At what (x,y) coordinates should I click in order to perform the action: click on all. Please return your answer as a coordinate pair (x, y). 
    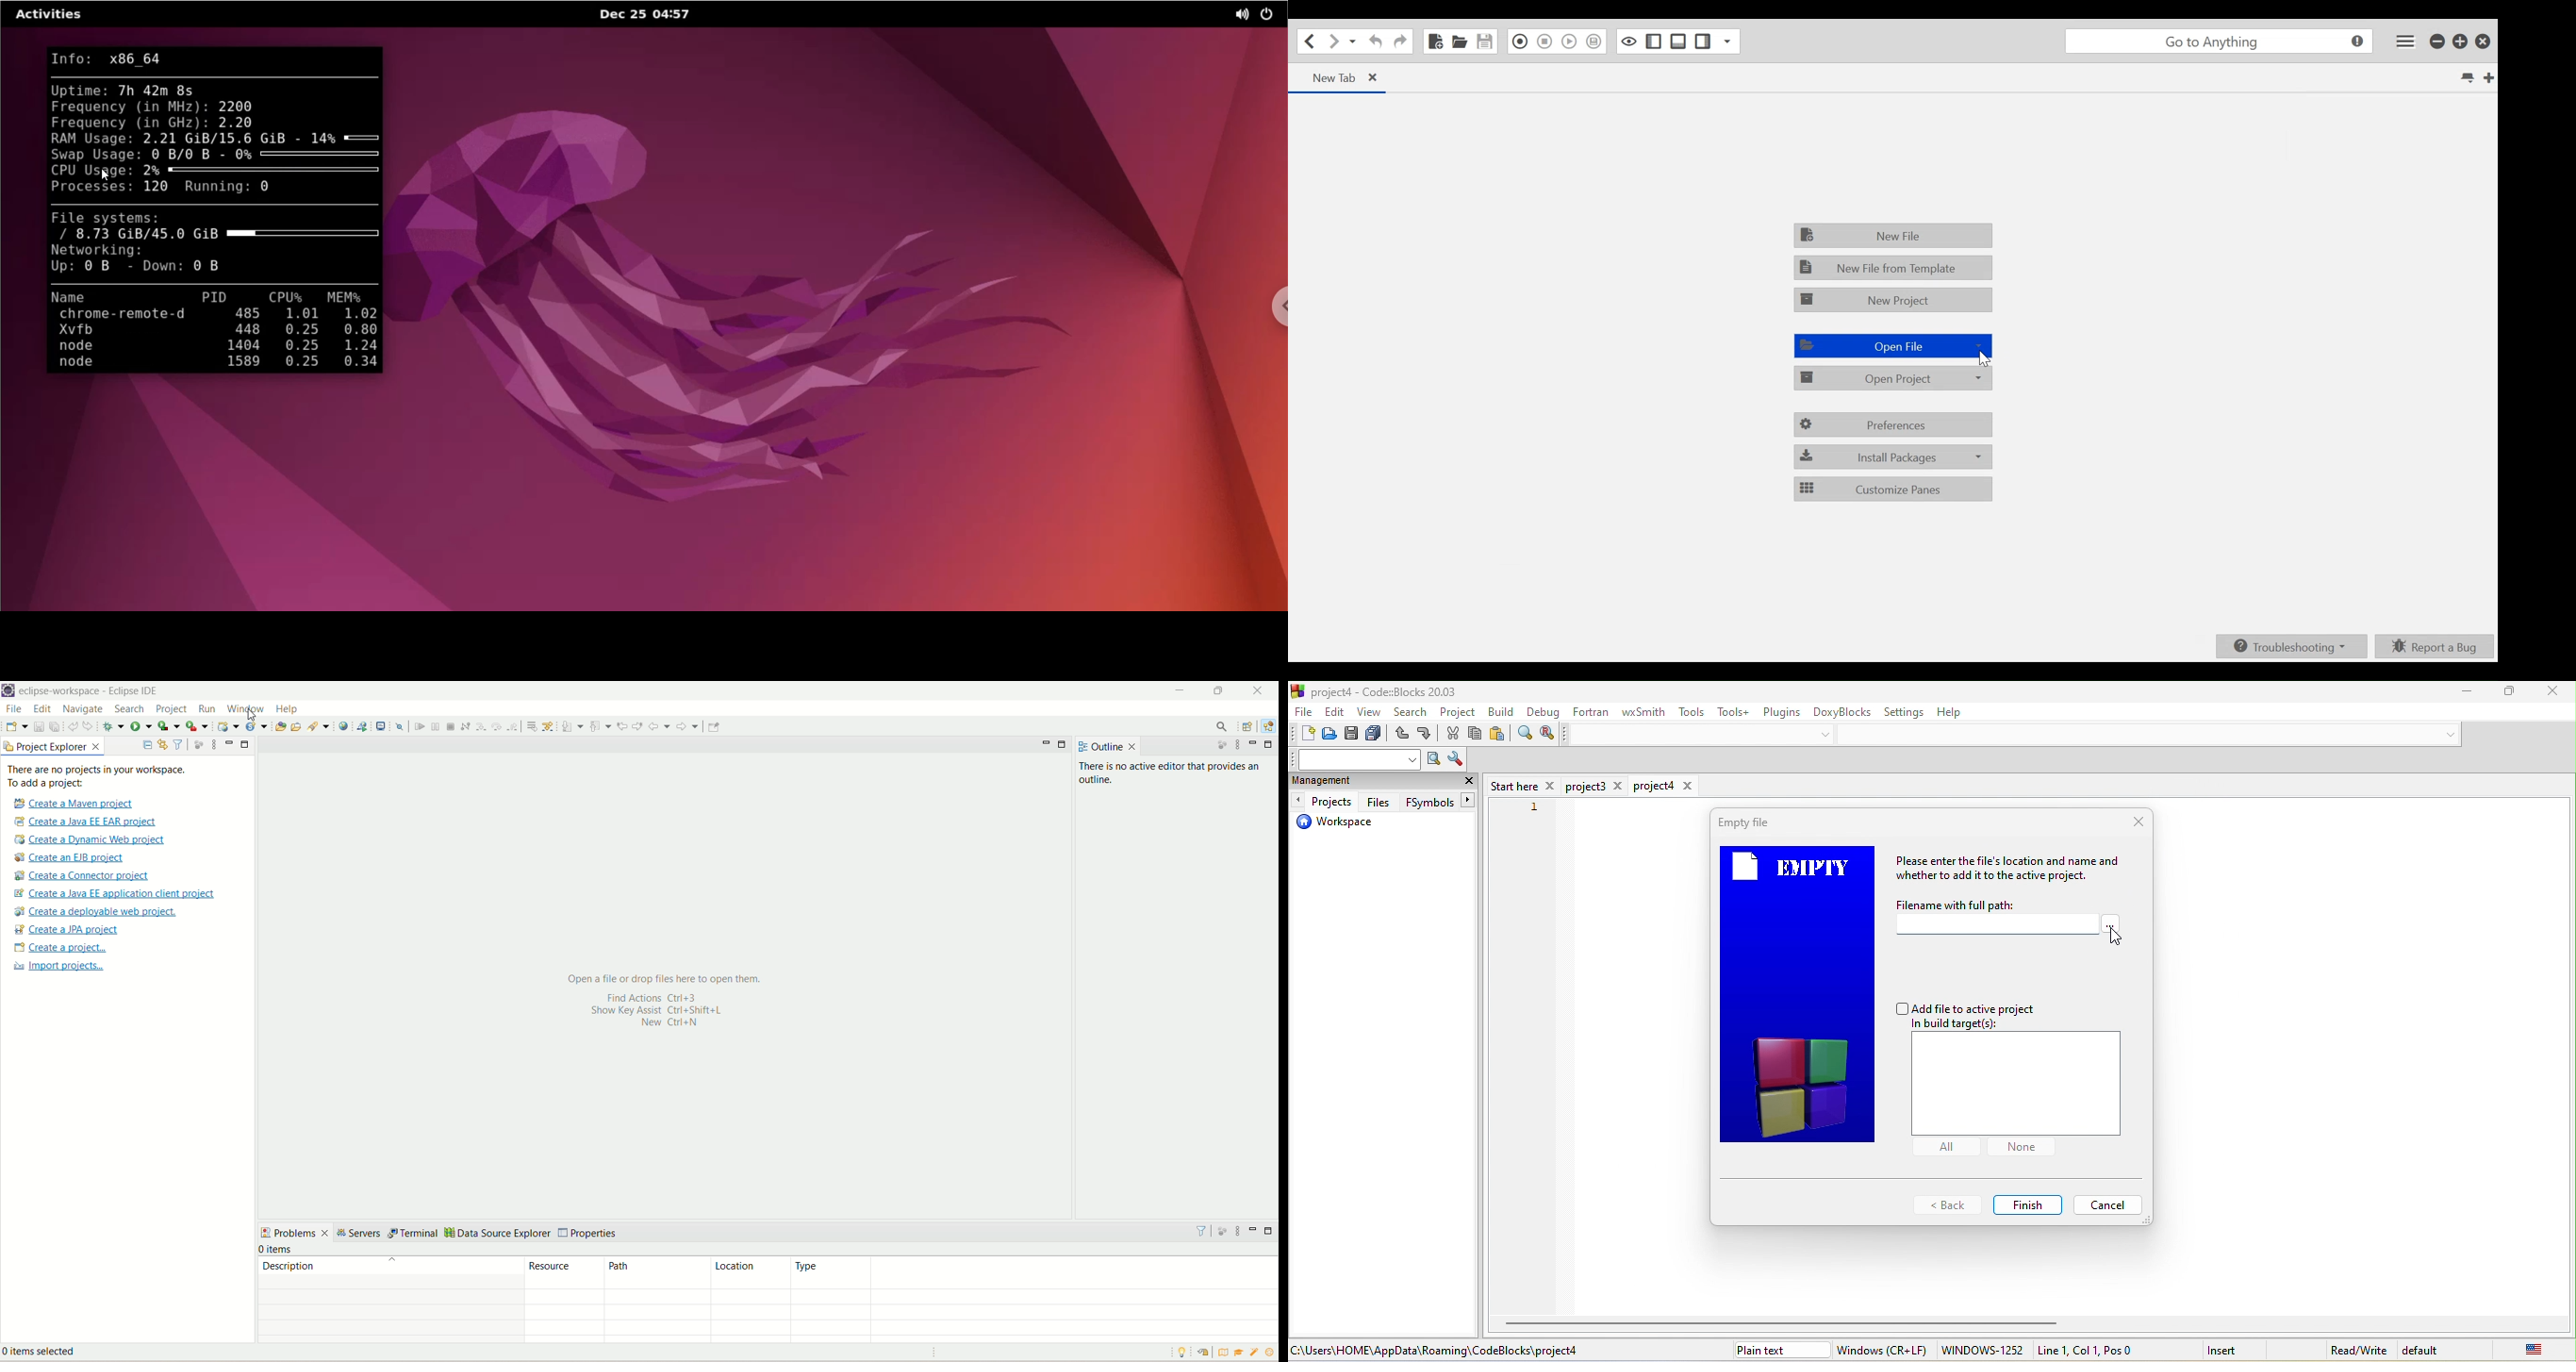
    Looking at the image, I should click on (1942, 1150).